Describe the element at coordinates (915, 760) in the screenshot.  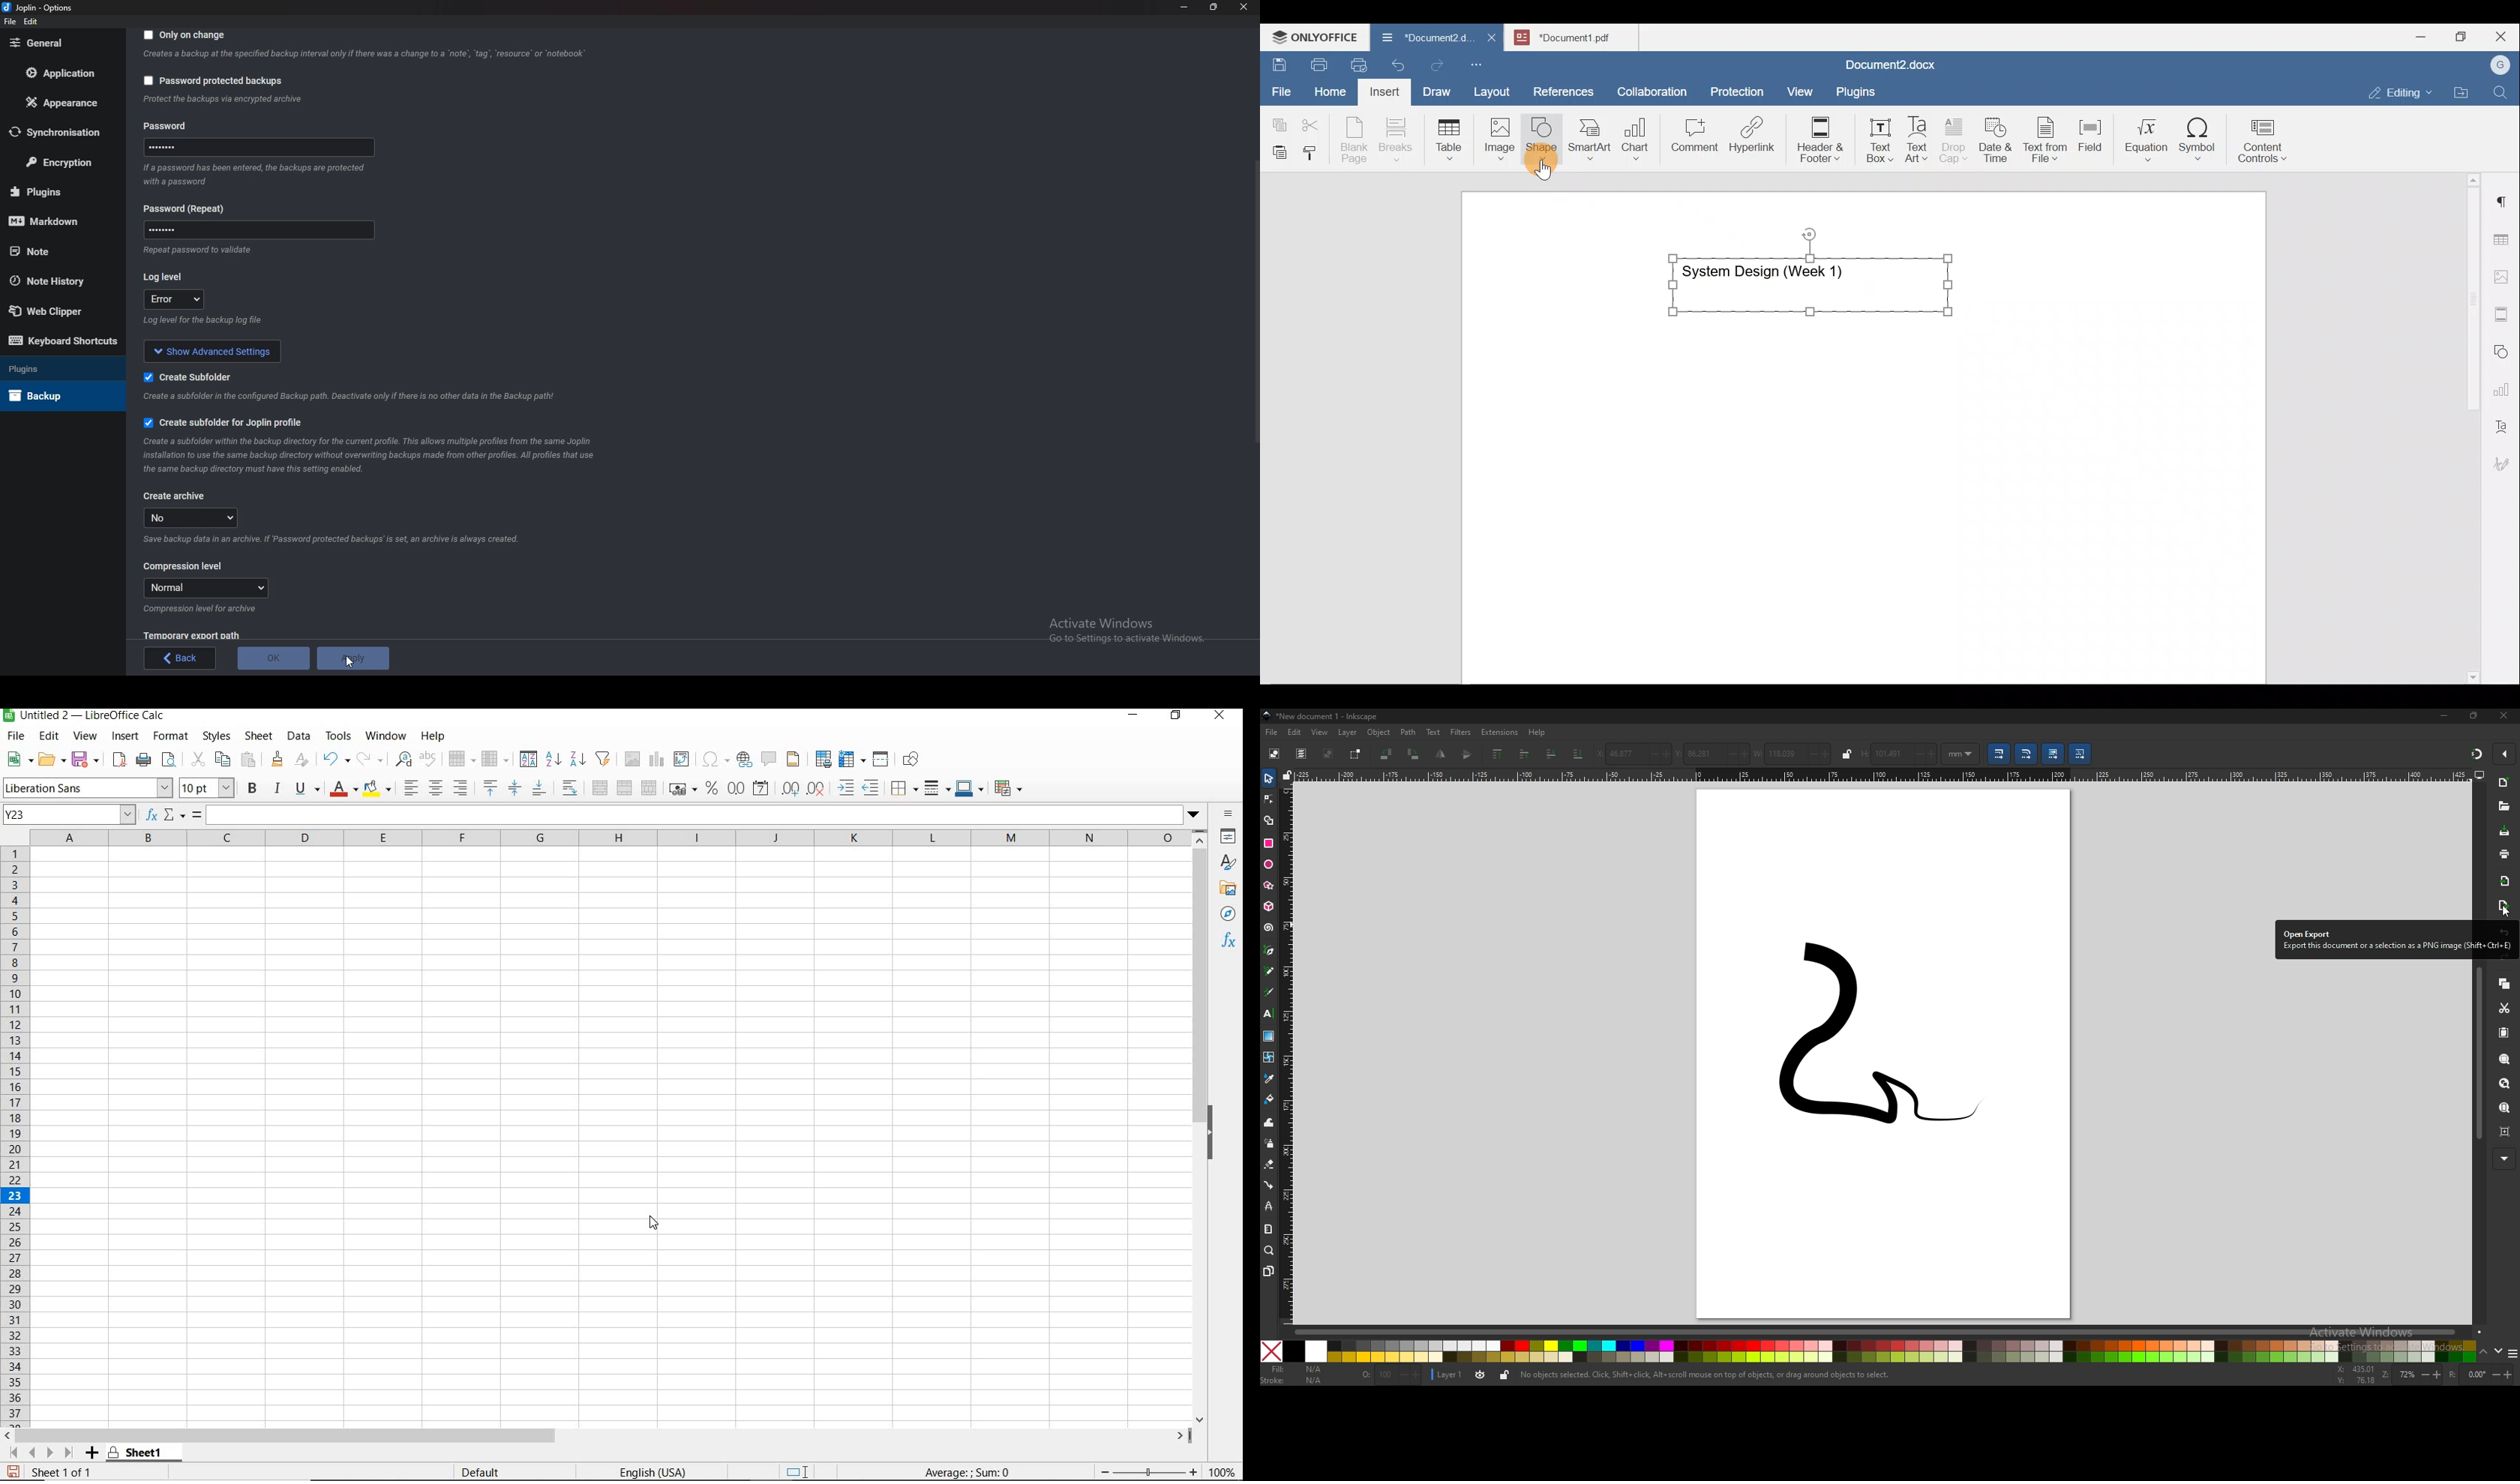
I see `SHOW DRAW FUNCTIONS` at that location.